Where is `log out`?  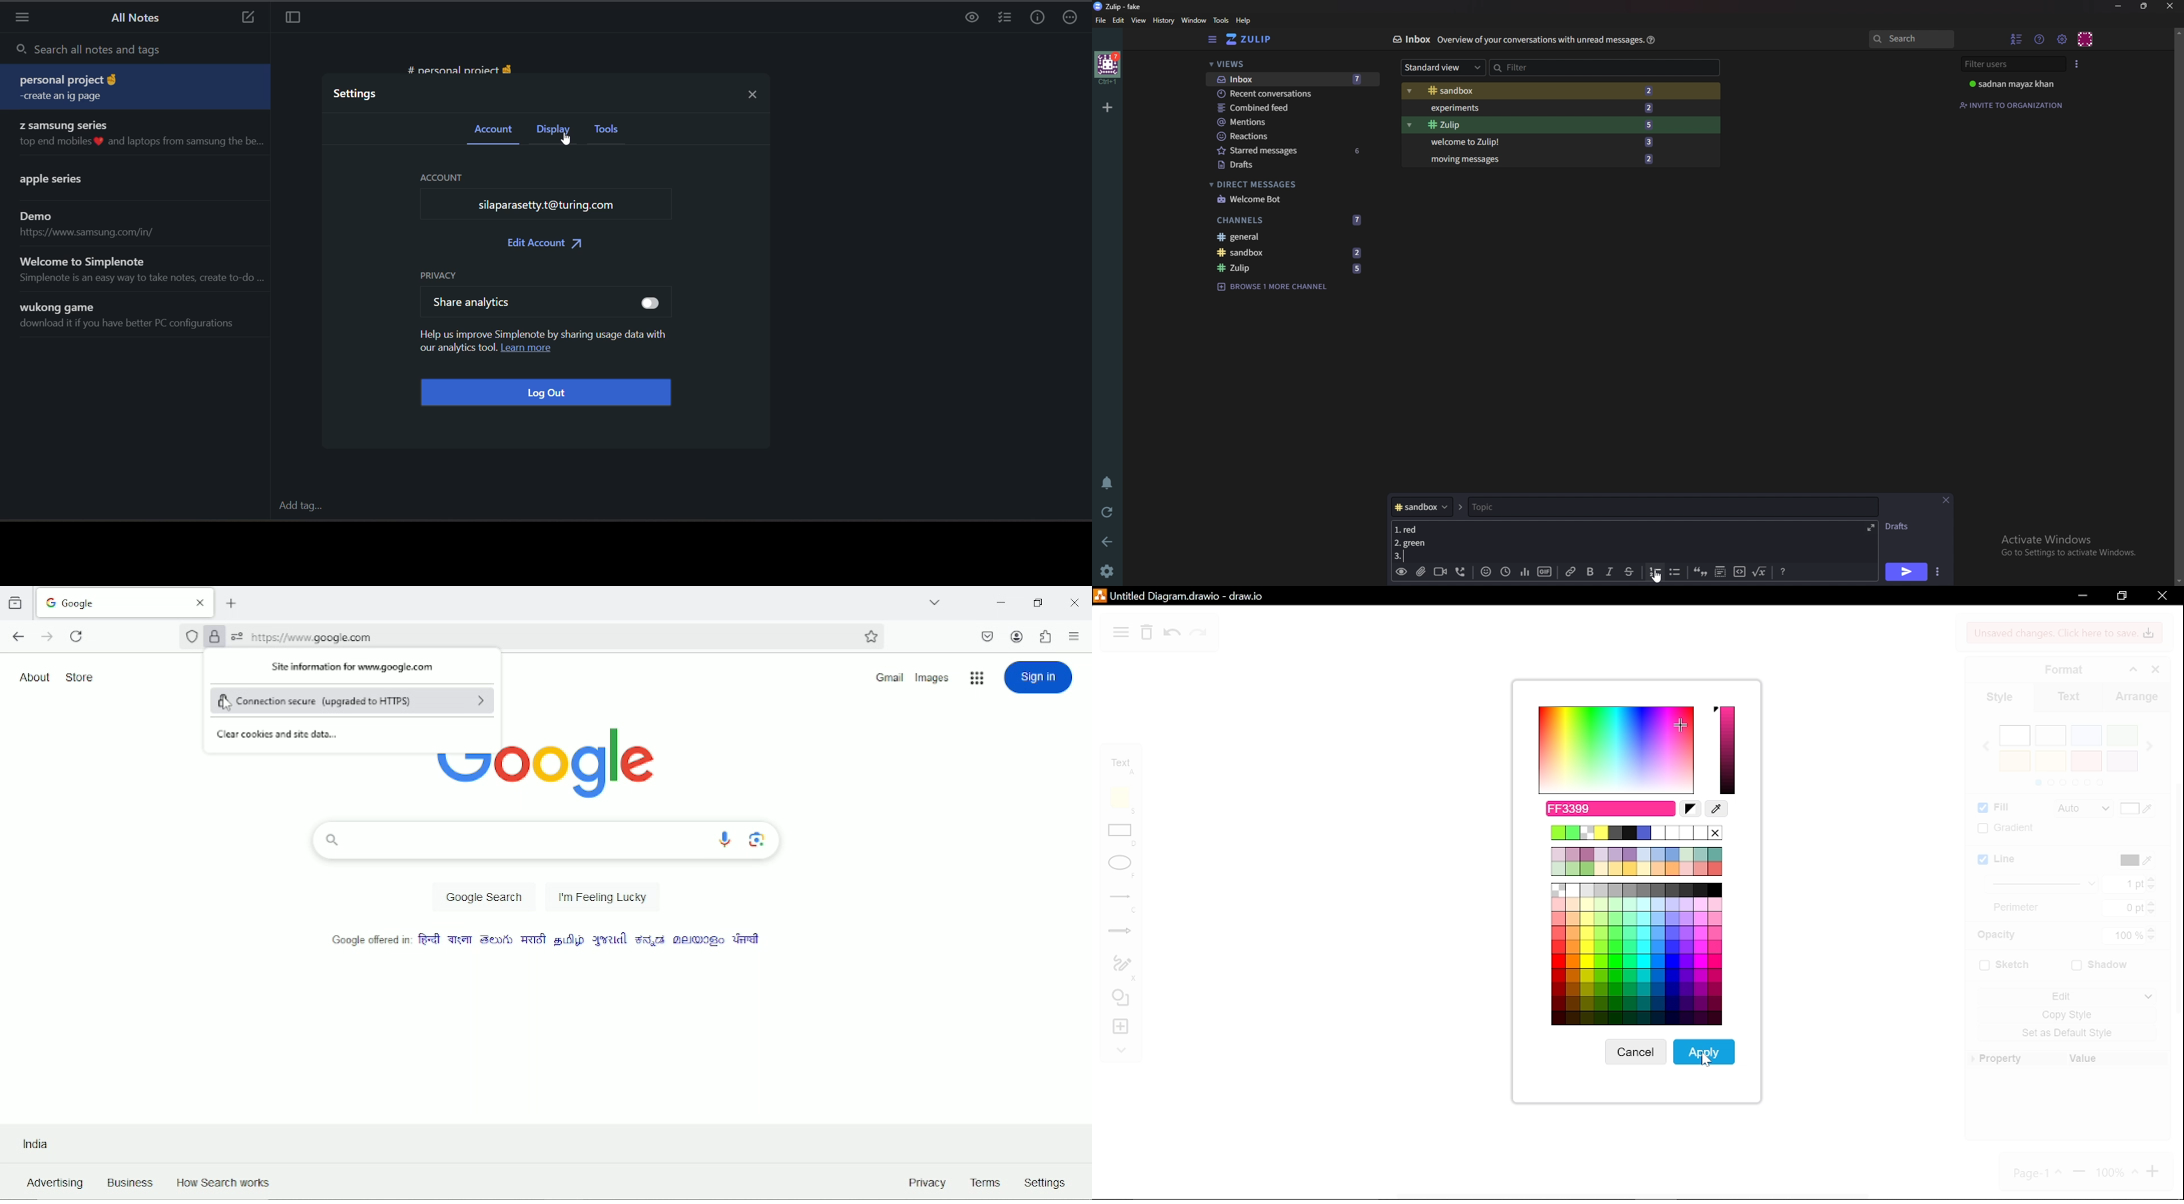
log out is located at coordinates (548, 393).